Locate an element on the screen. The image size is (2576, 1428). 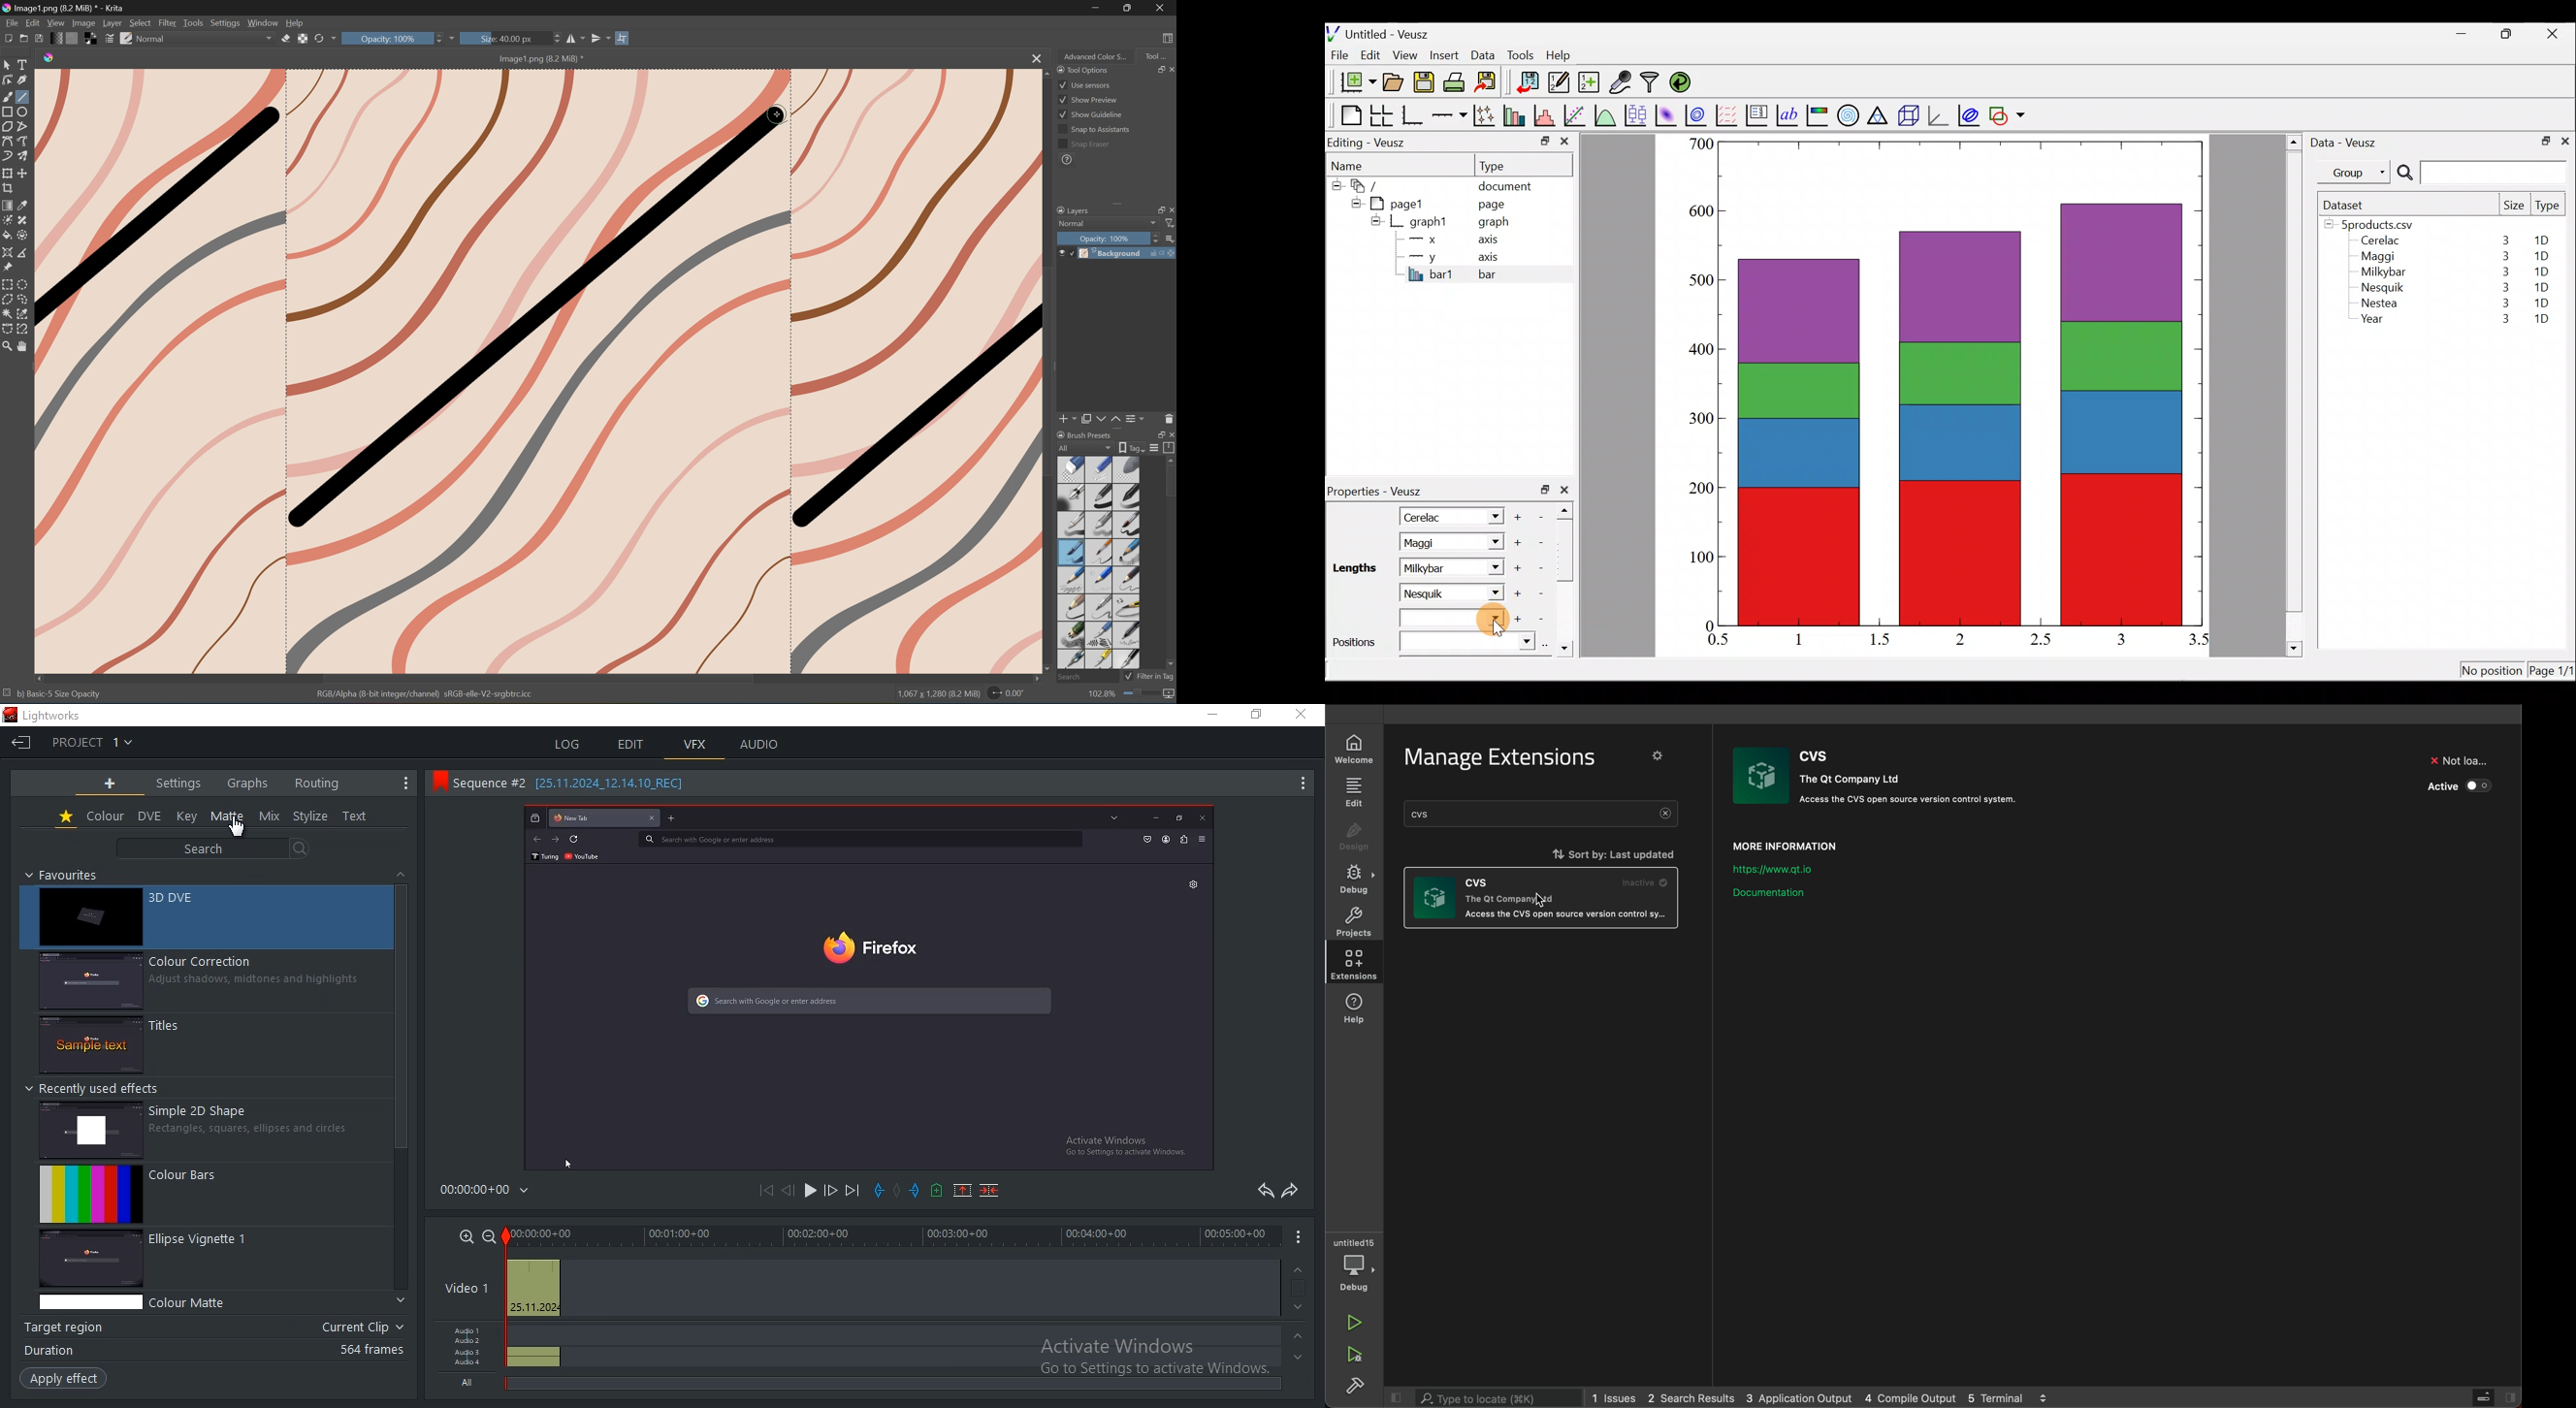
Reload linked datasets is located at coordinates (1683, 81).